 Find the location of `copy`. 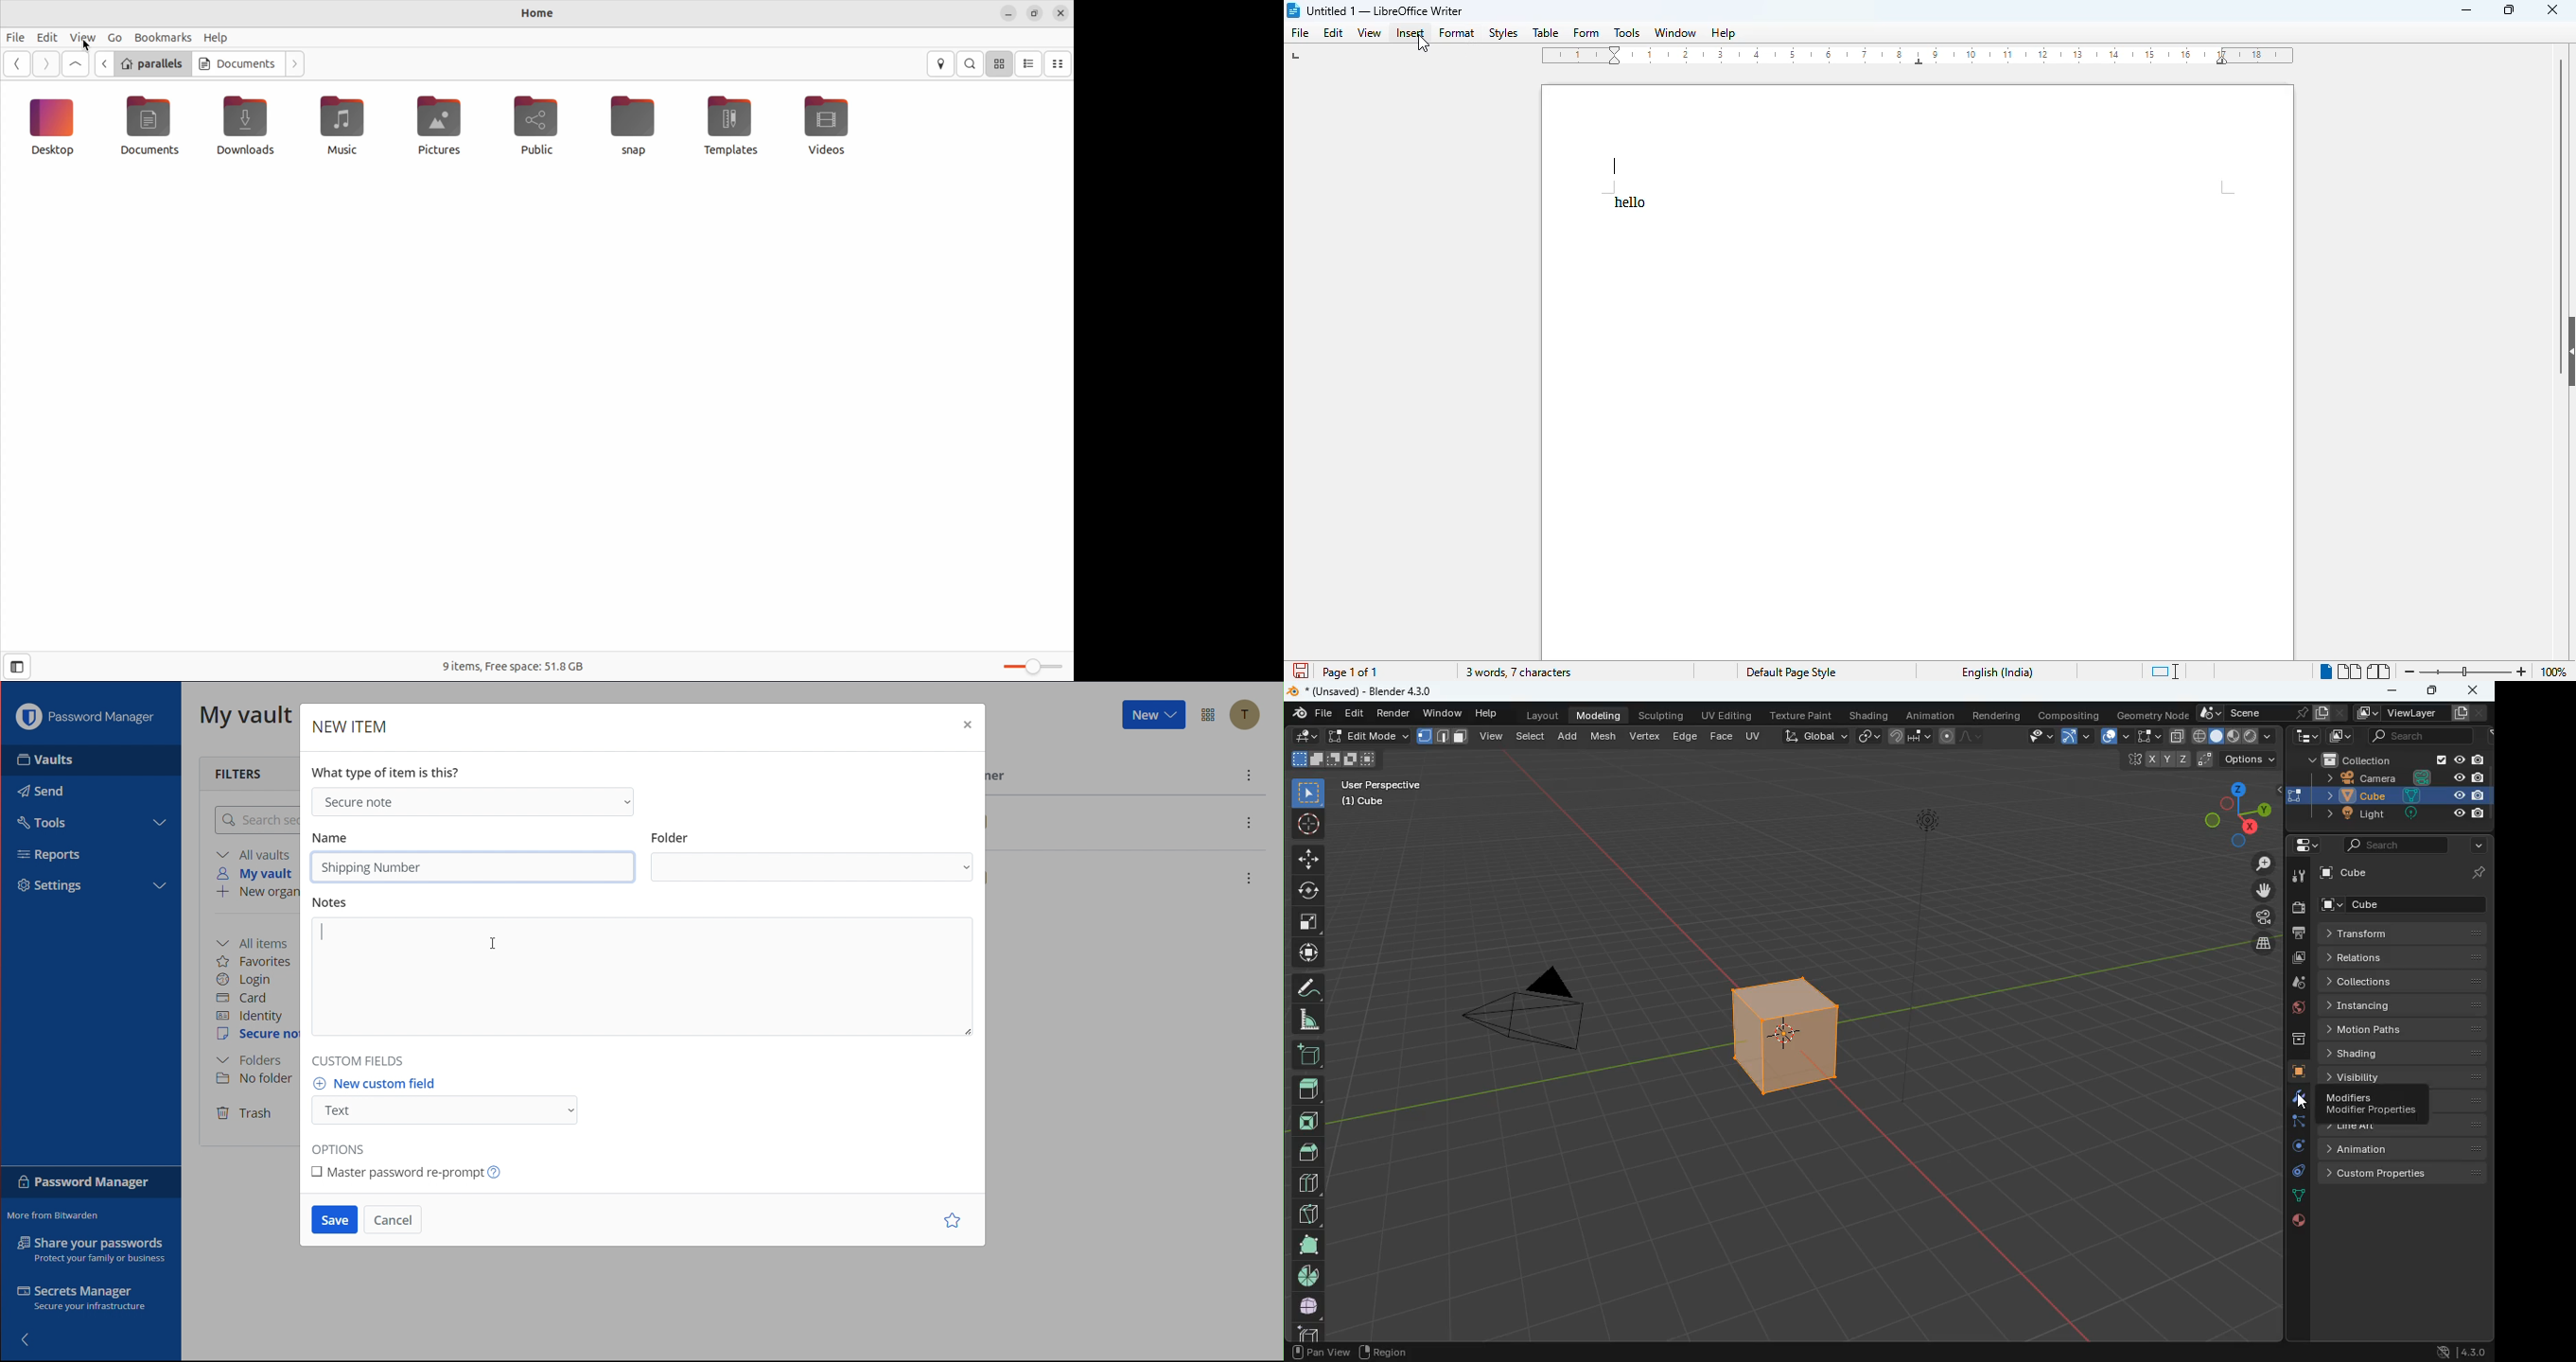

copy is located at coordinates (2178, 736).